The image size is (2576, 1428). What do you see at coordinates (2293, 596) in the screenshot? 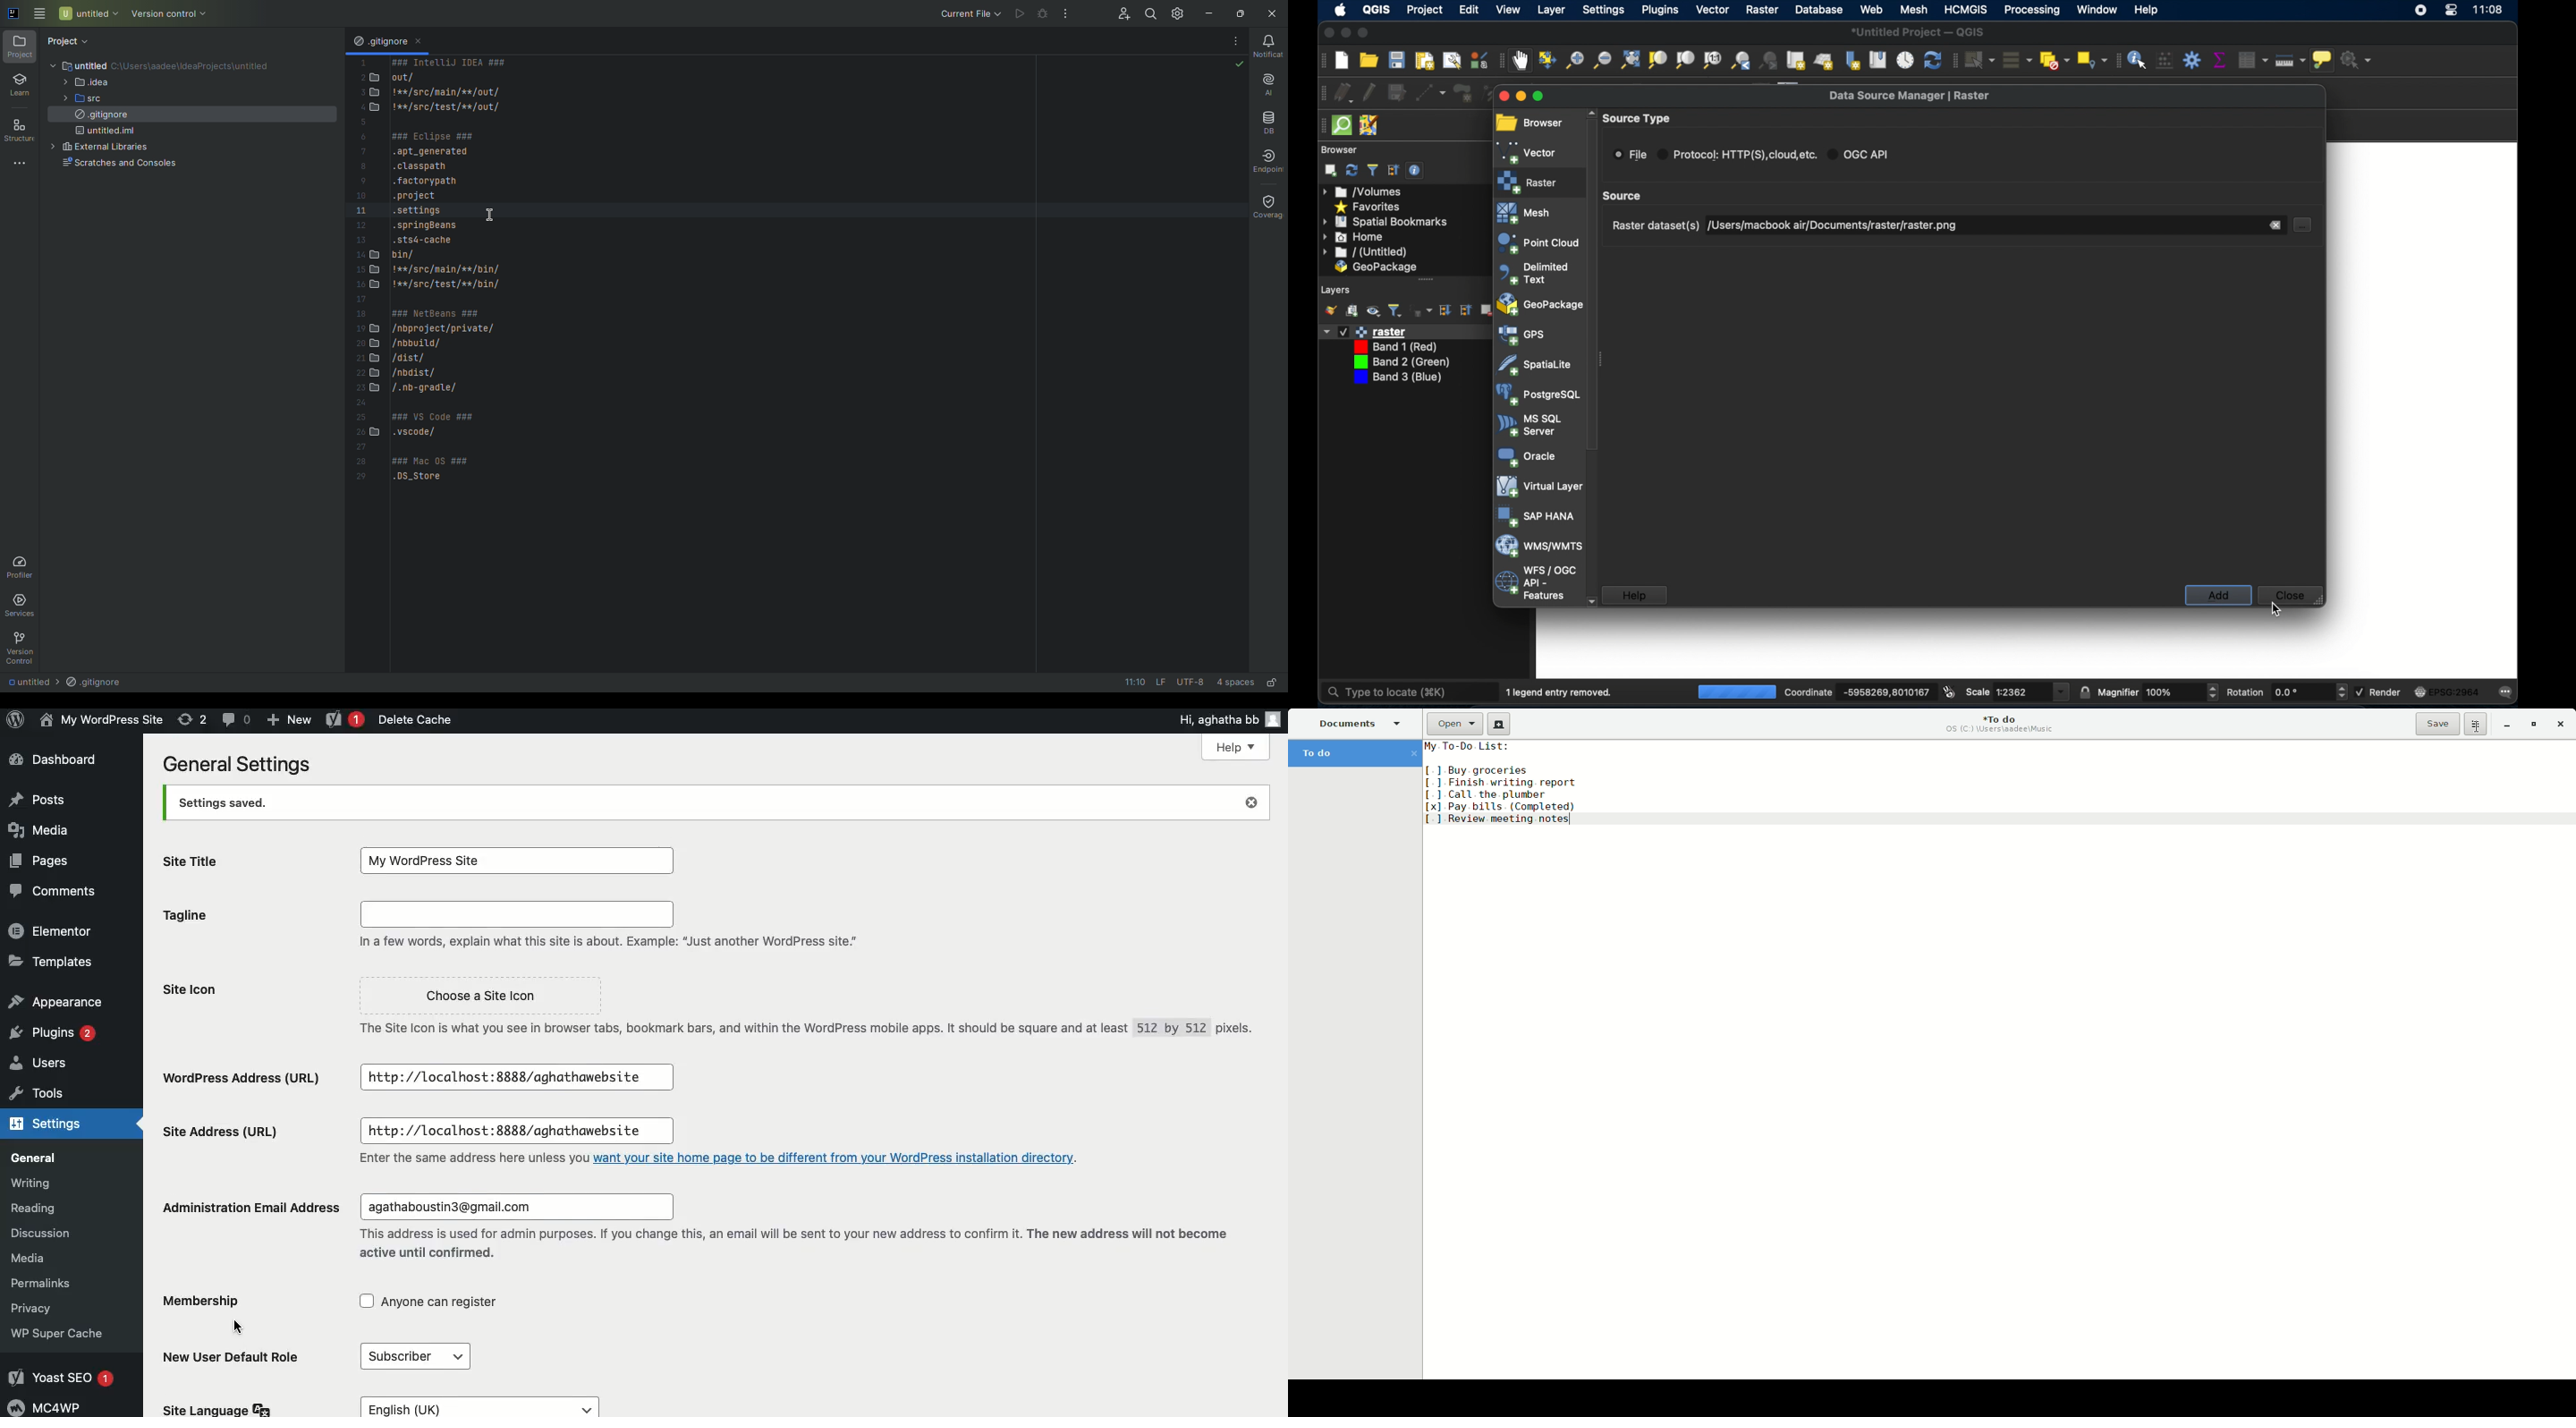
I see `close` at bounding box center [2293, 596].